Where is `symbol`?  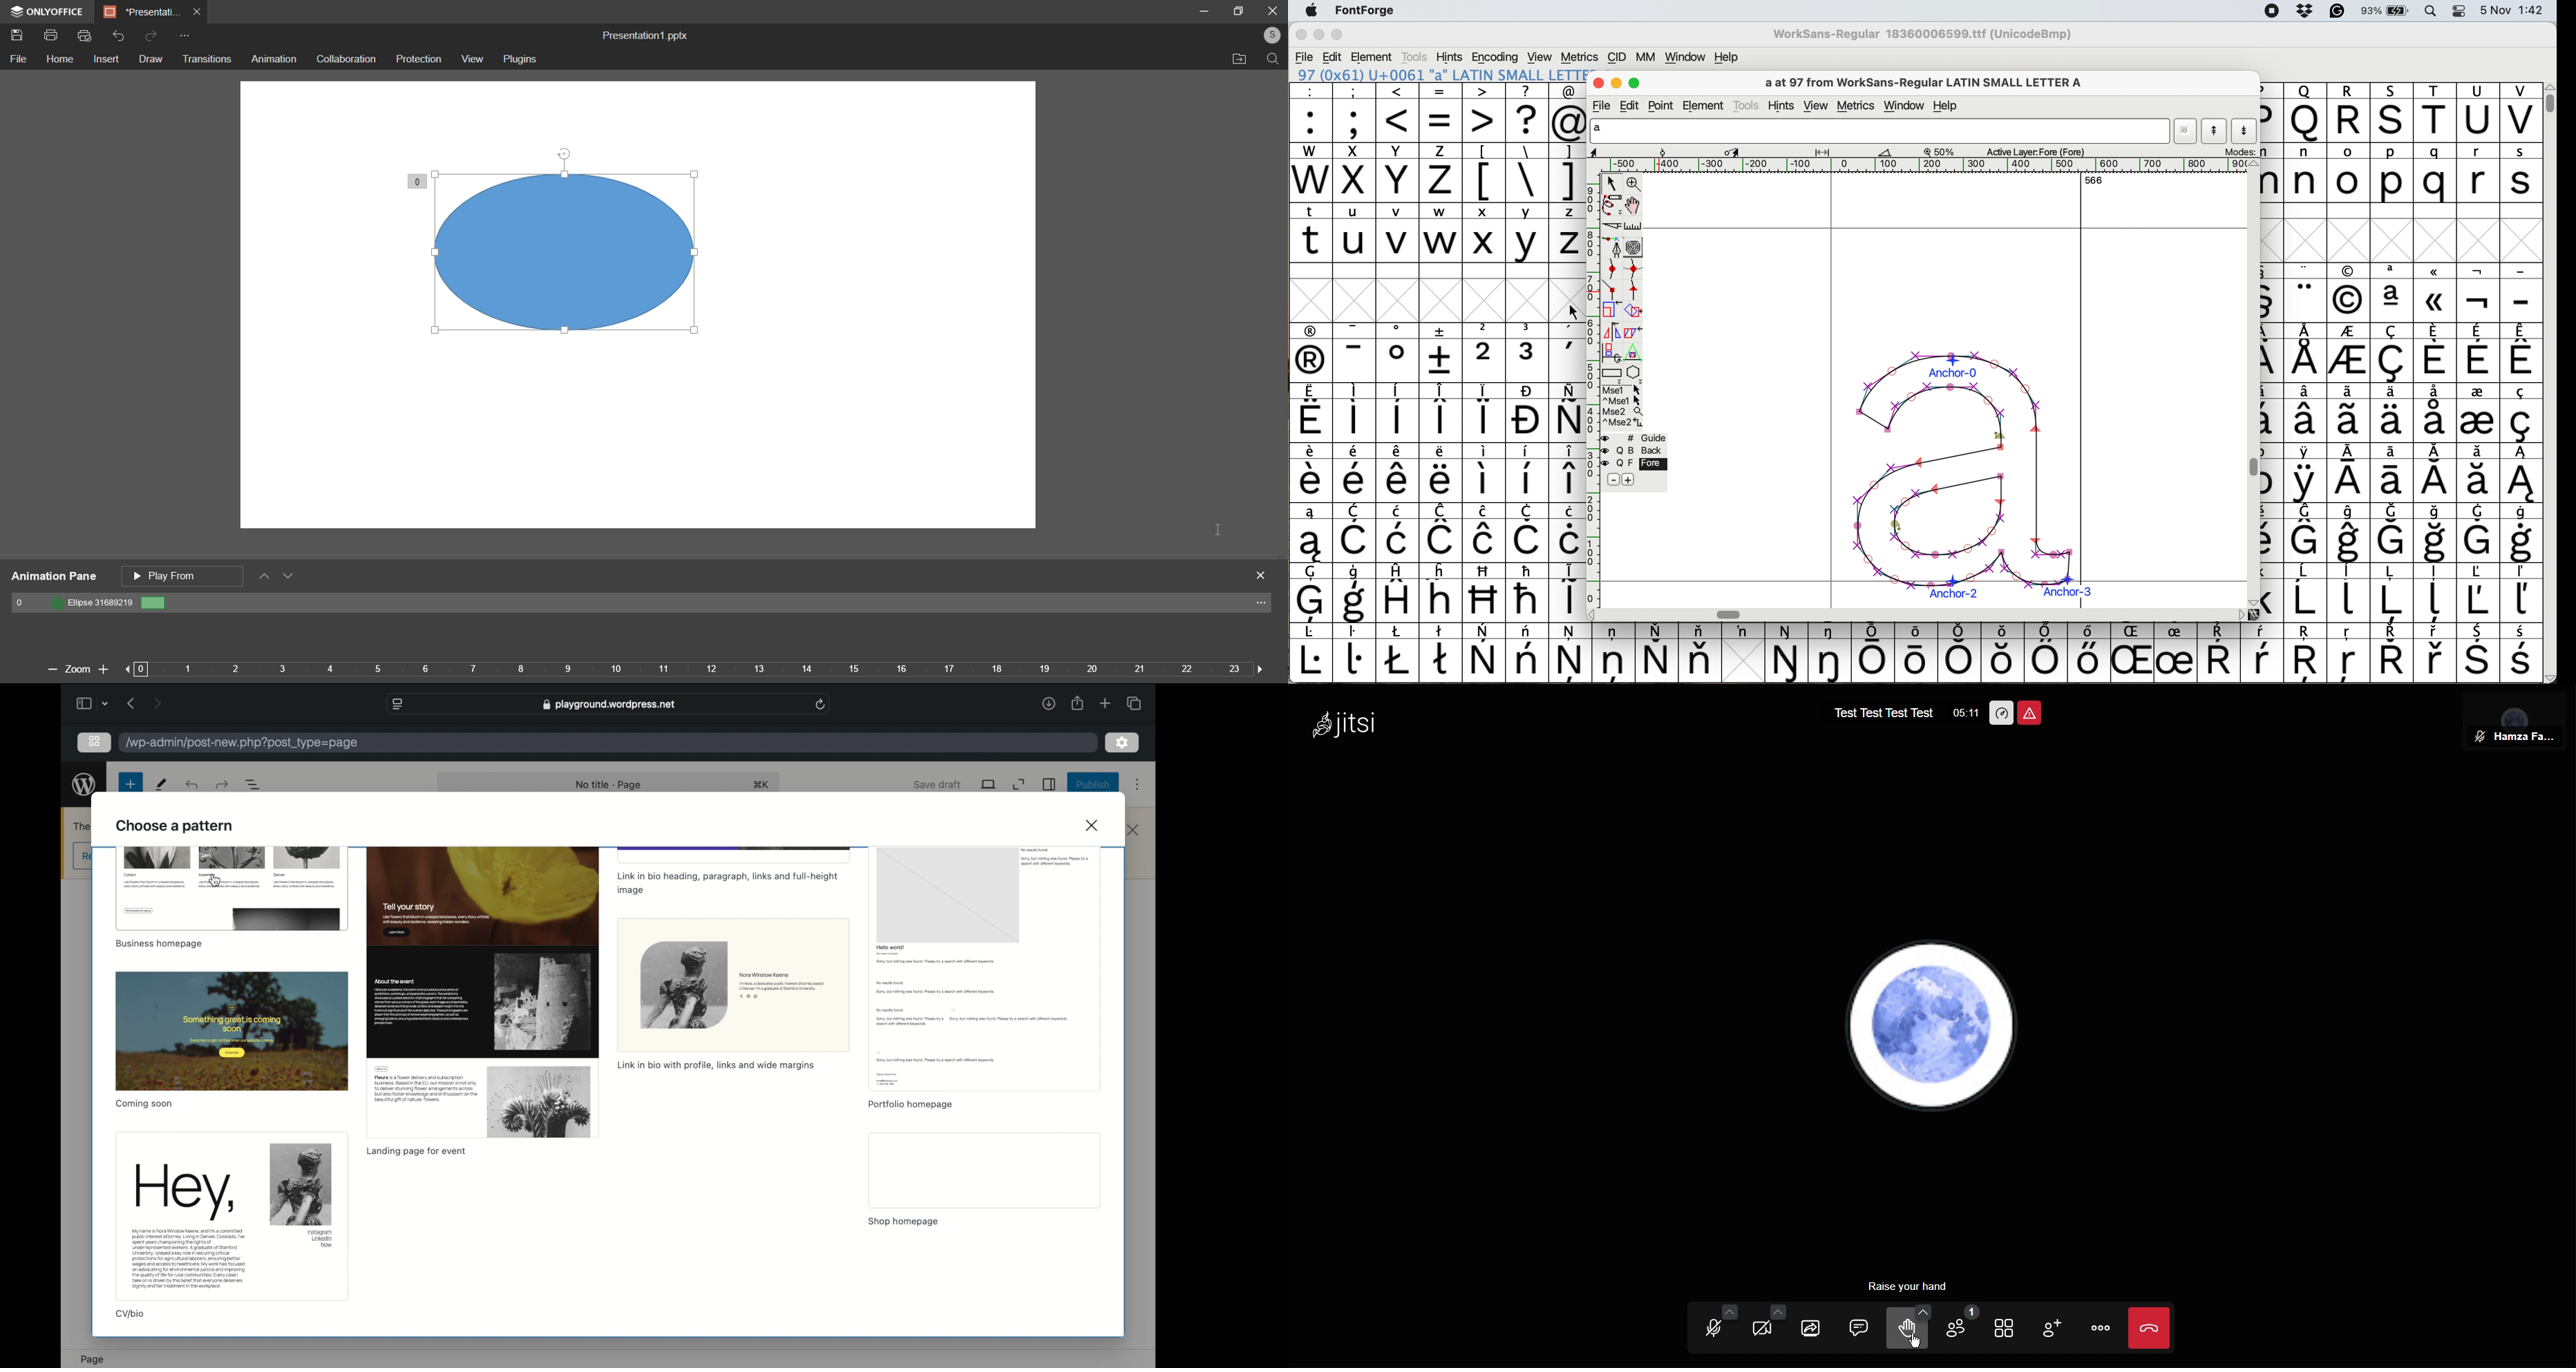
symbol is located at coordinates (1355, 594).